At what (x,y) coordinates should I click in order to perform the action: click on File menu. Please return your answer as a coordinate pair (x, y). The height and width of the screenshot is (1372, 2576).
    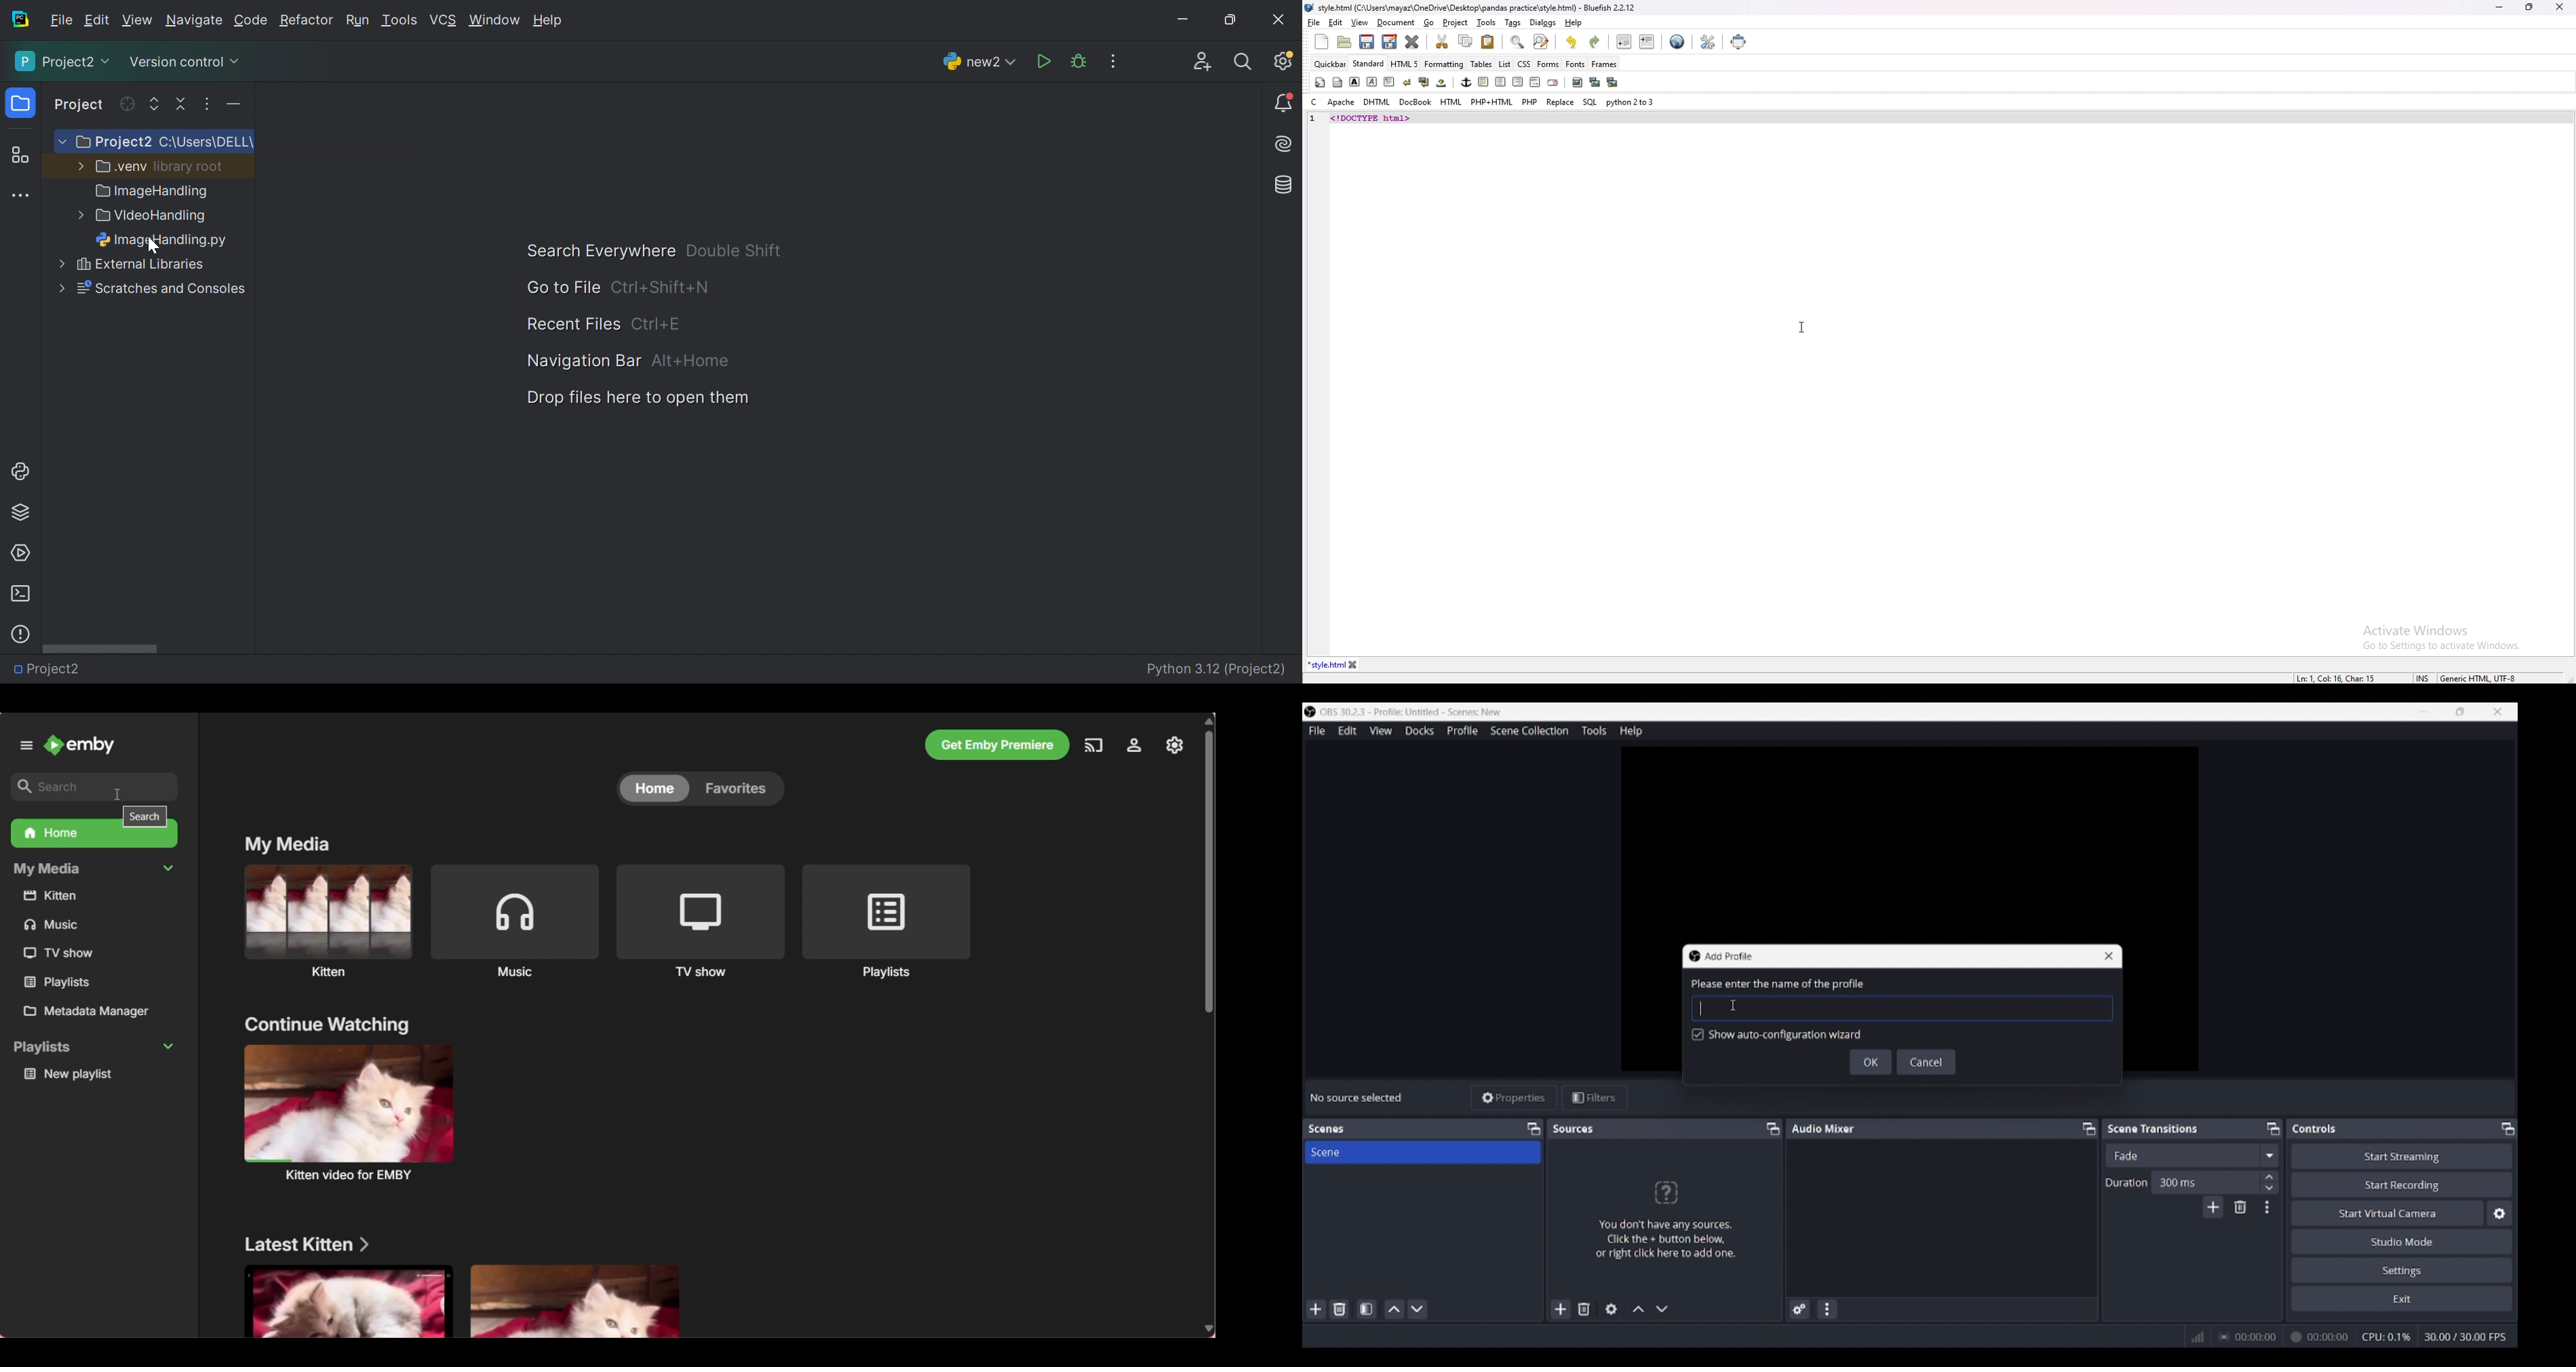
    Looking at the image, I should click on (1317, 730).